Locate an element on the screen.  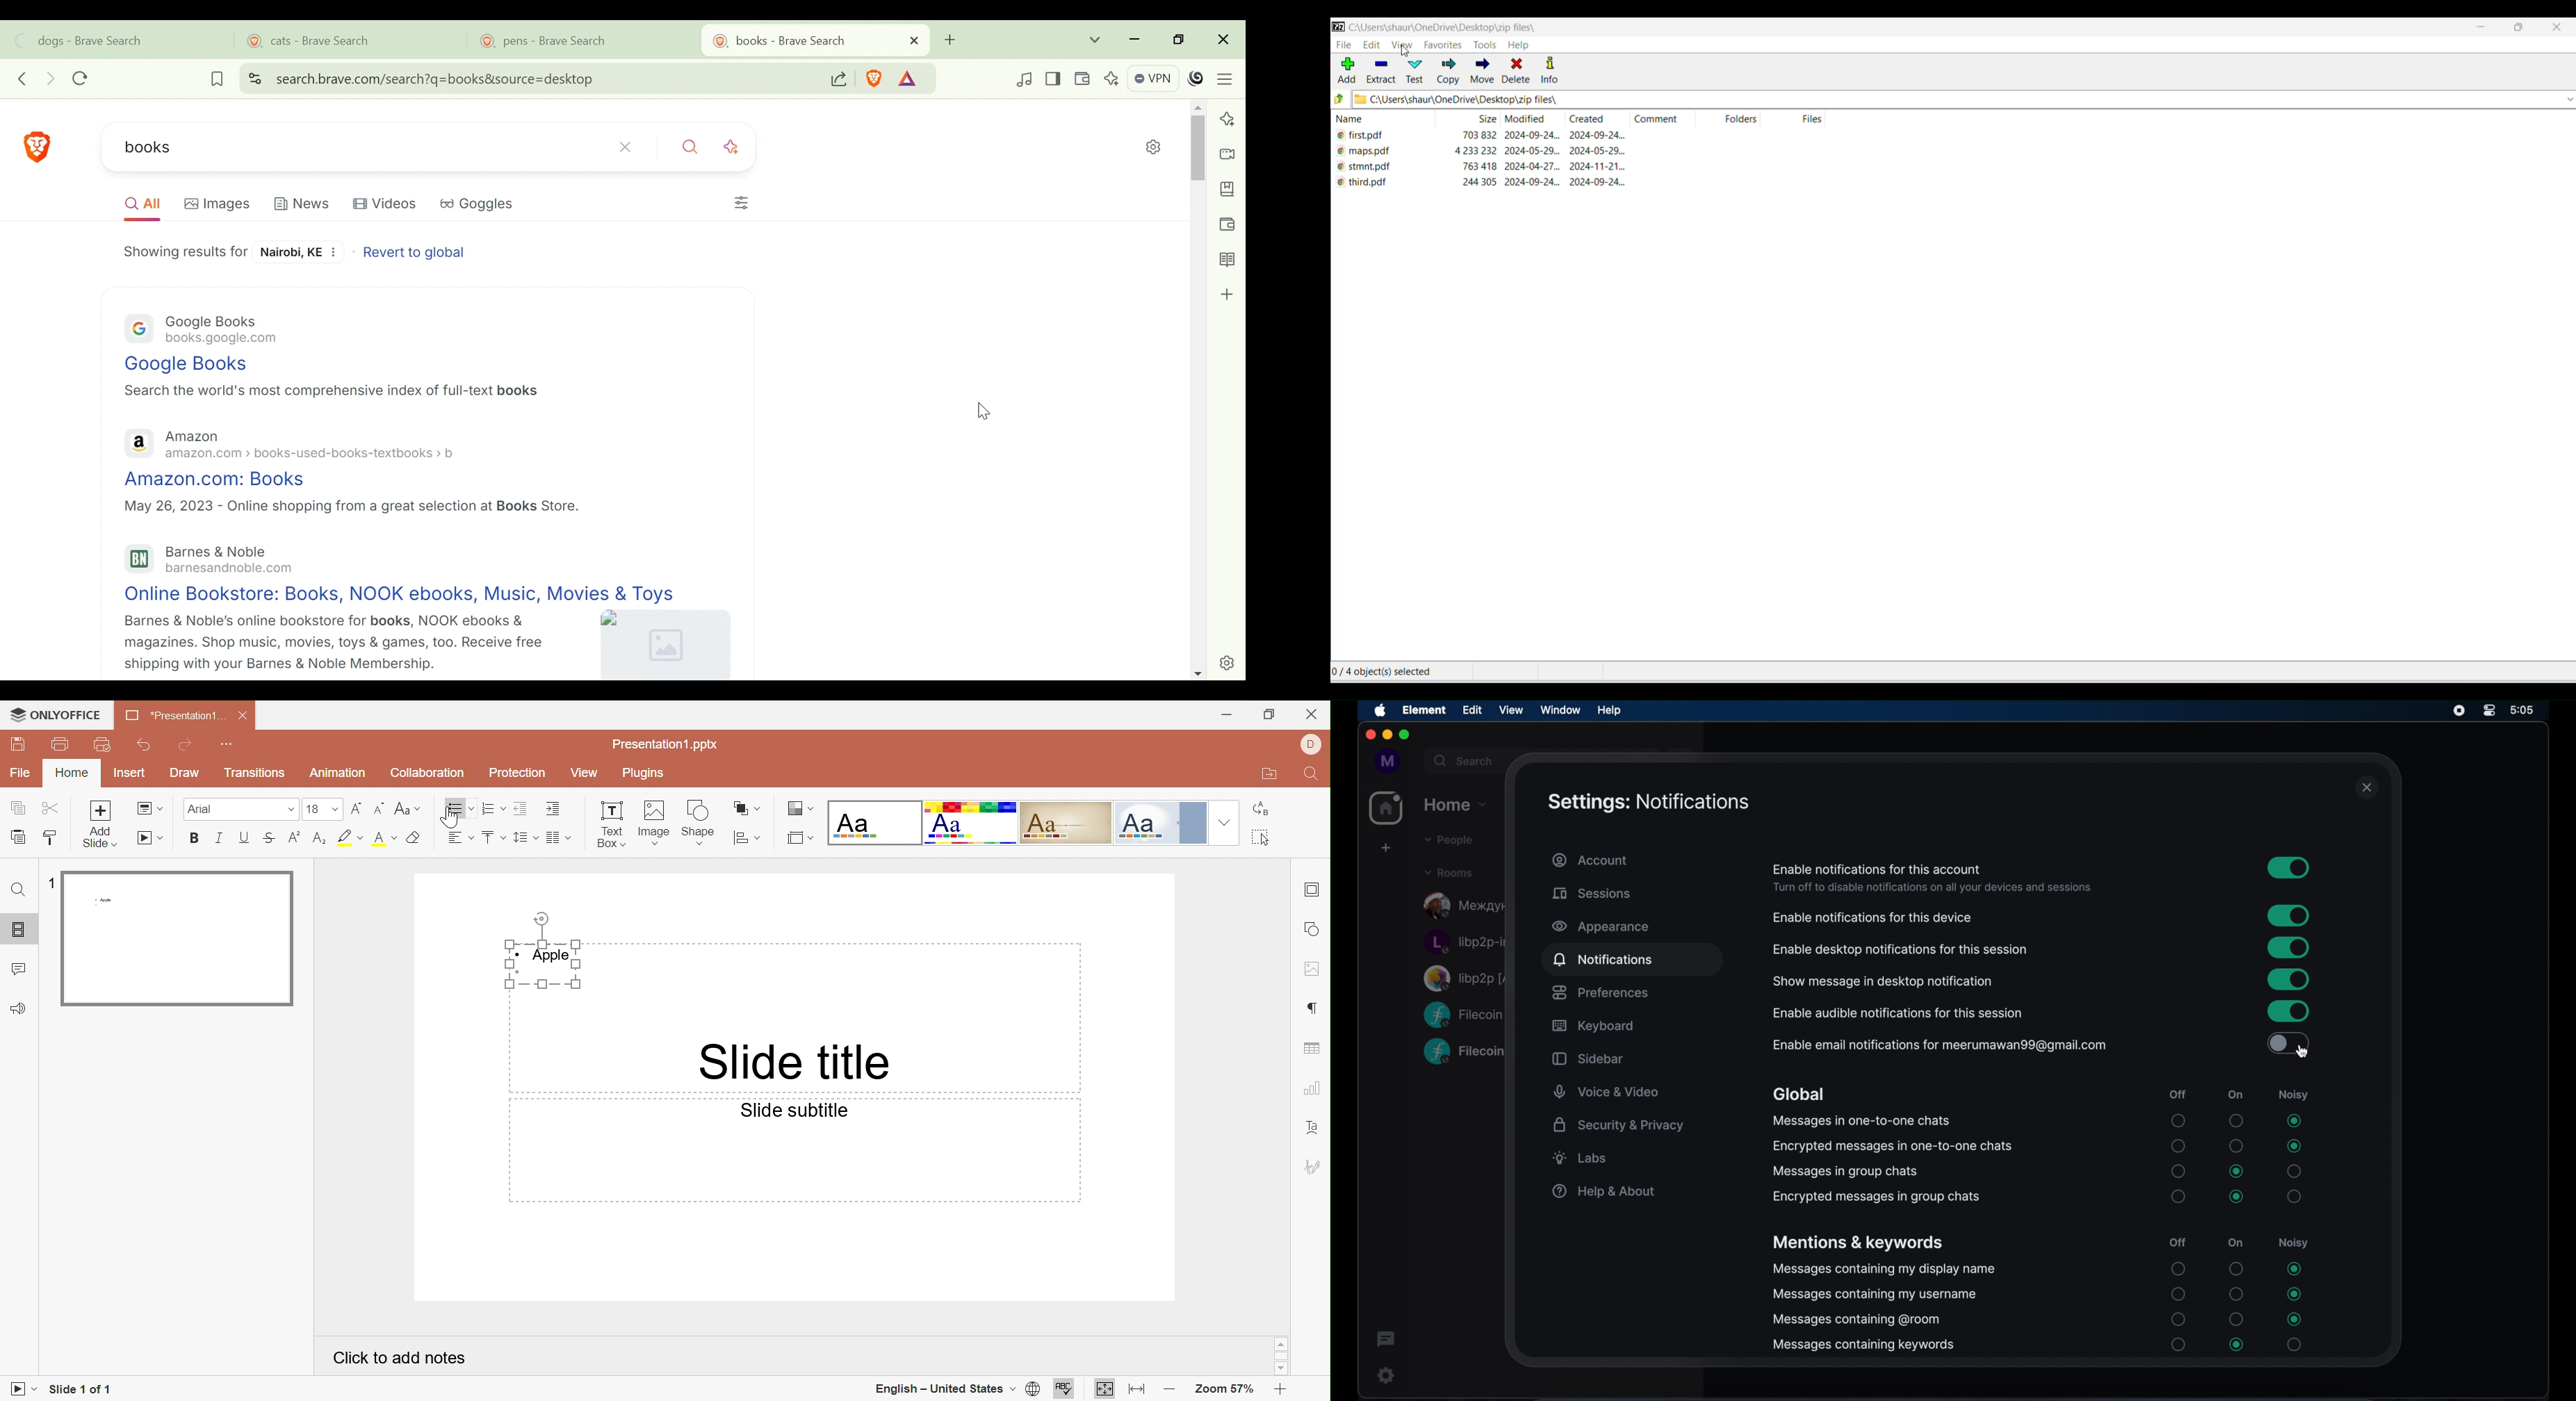
toggle button is located at coordinates (2289, 948).